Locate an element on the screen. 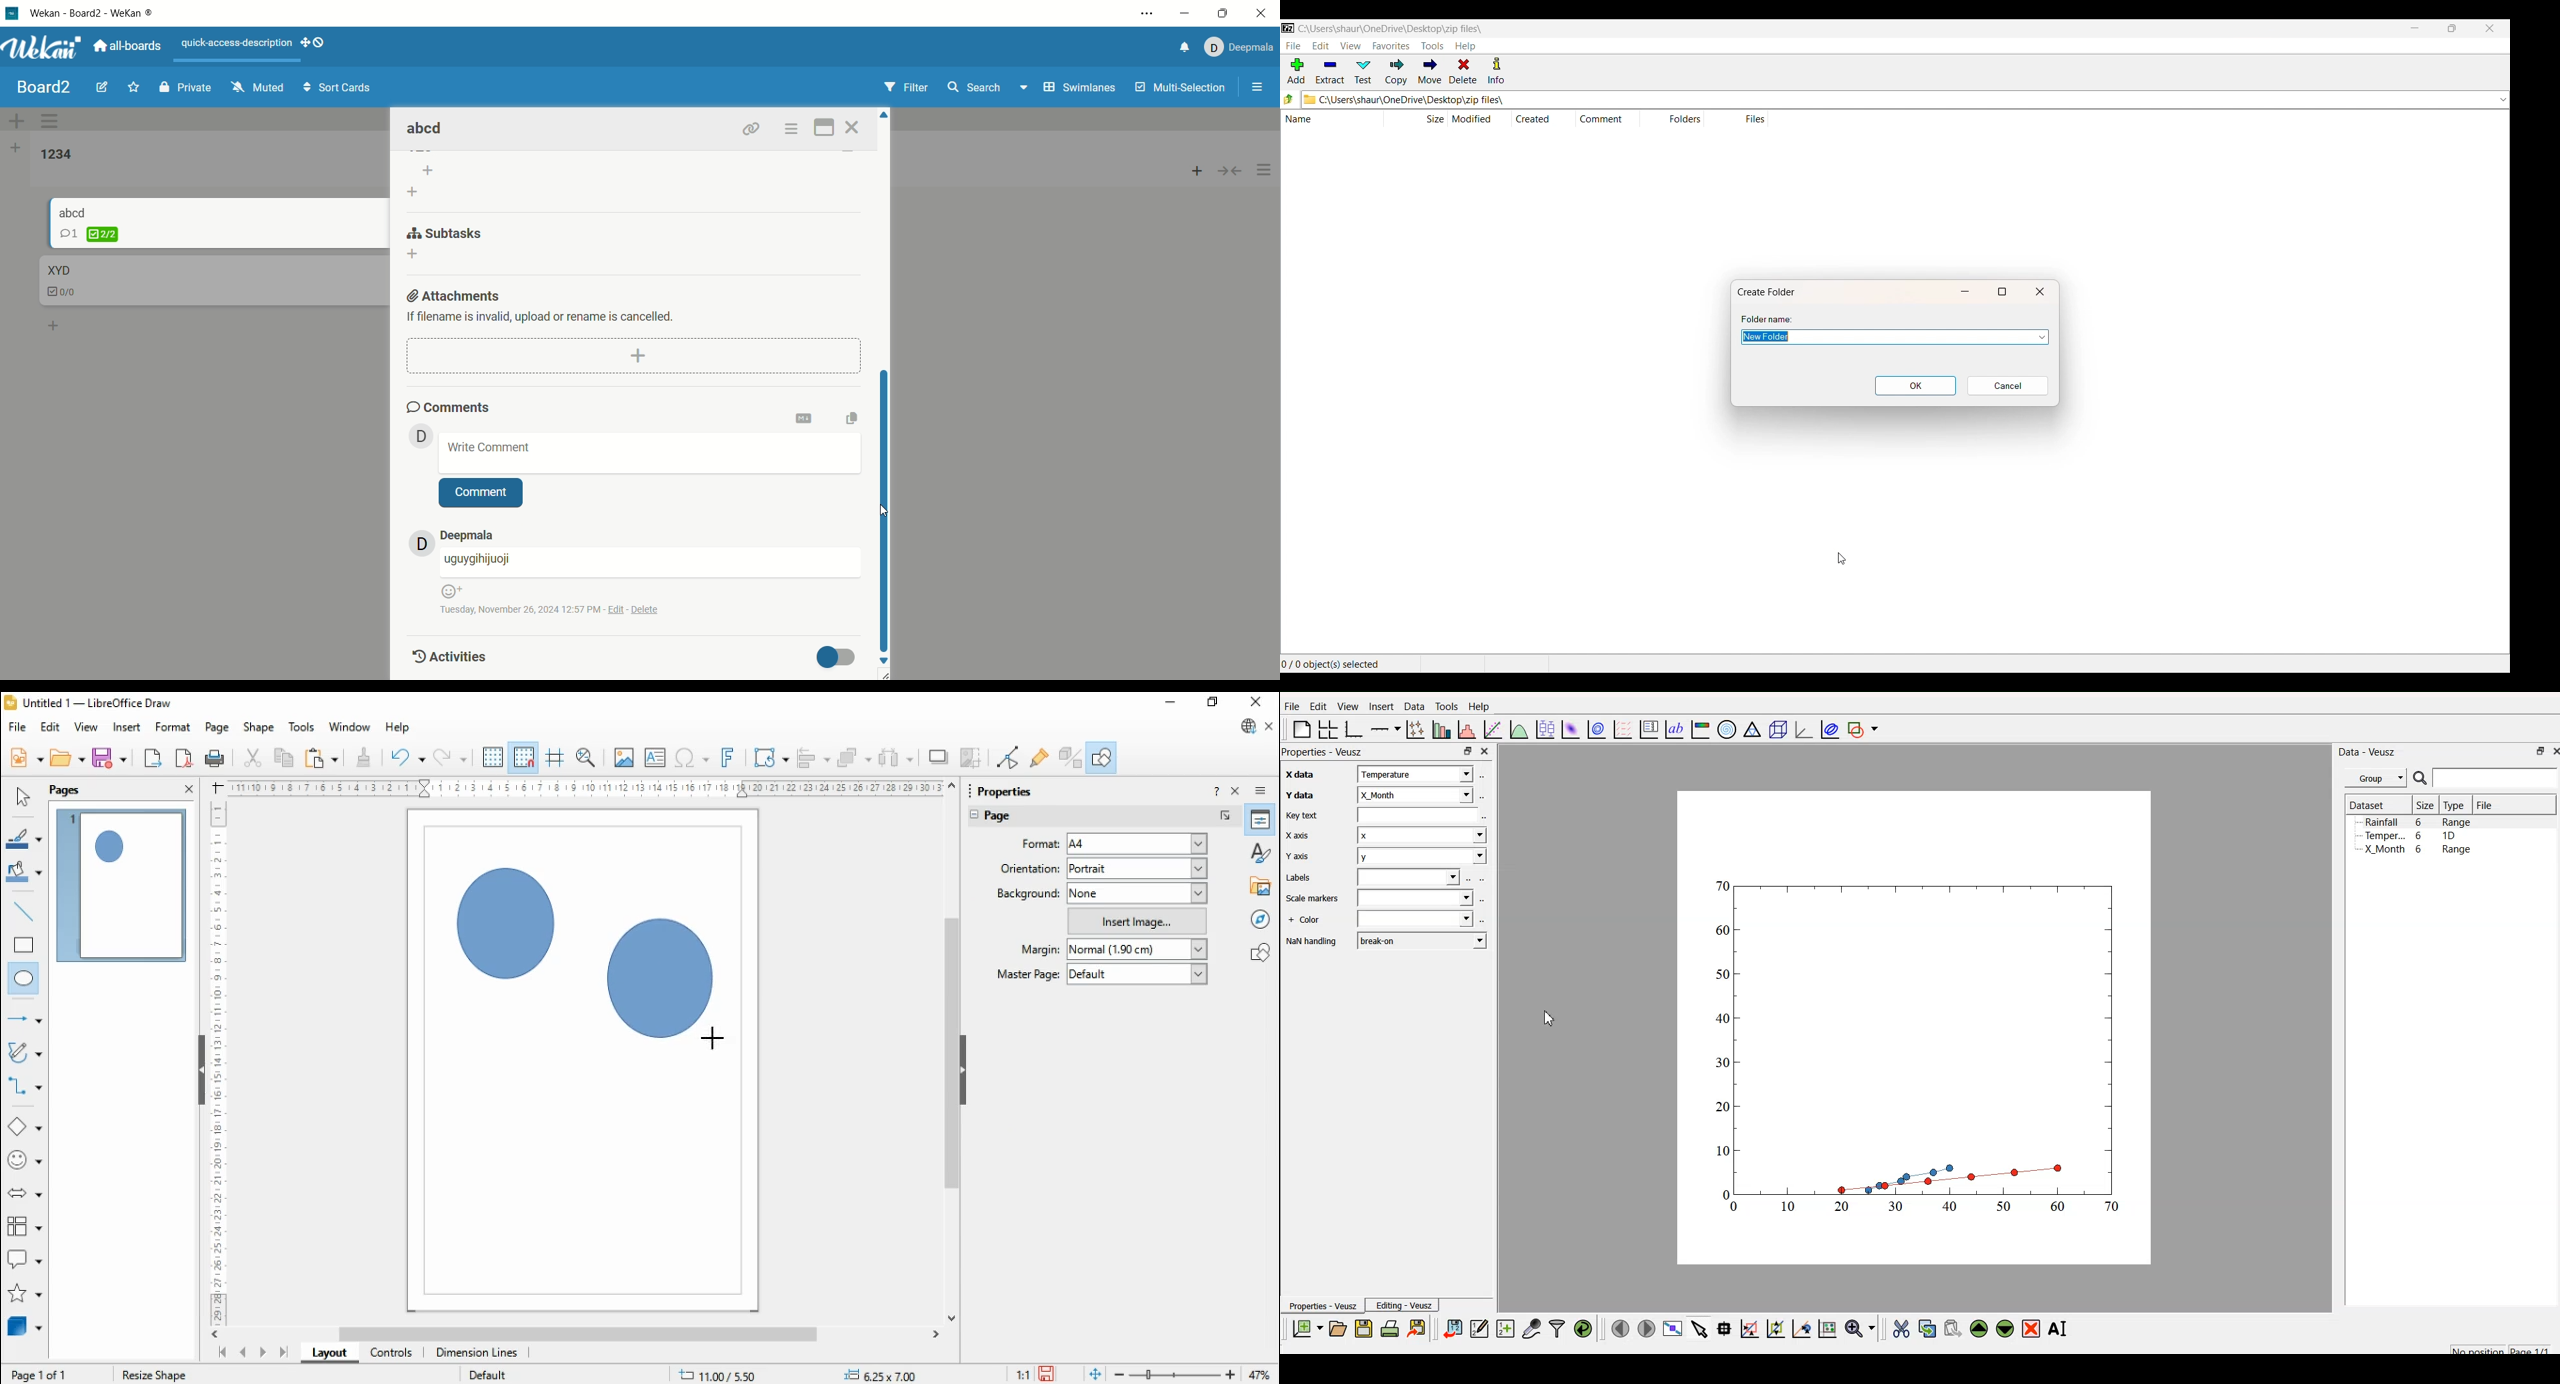 This screenshot has height=1400, width=2576. VIEW is located at coordinates (1350, 45).